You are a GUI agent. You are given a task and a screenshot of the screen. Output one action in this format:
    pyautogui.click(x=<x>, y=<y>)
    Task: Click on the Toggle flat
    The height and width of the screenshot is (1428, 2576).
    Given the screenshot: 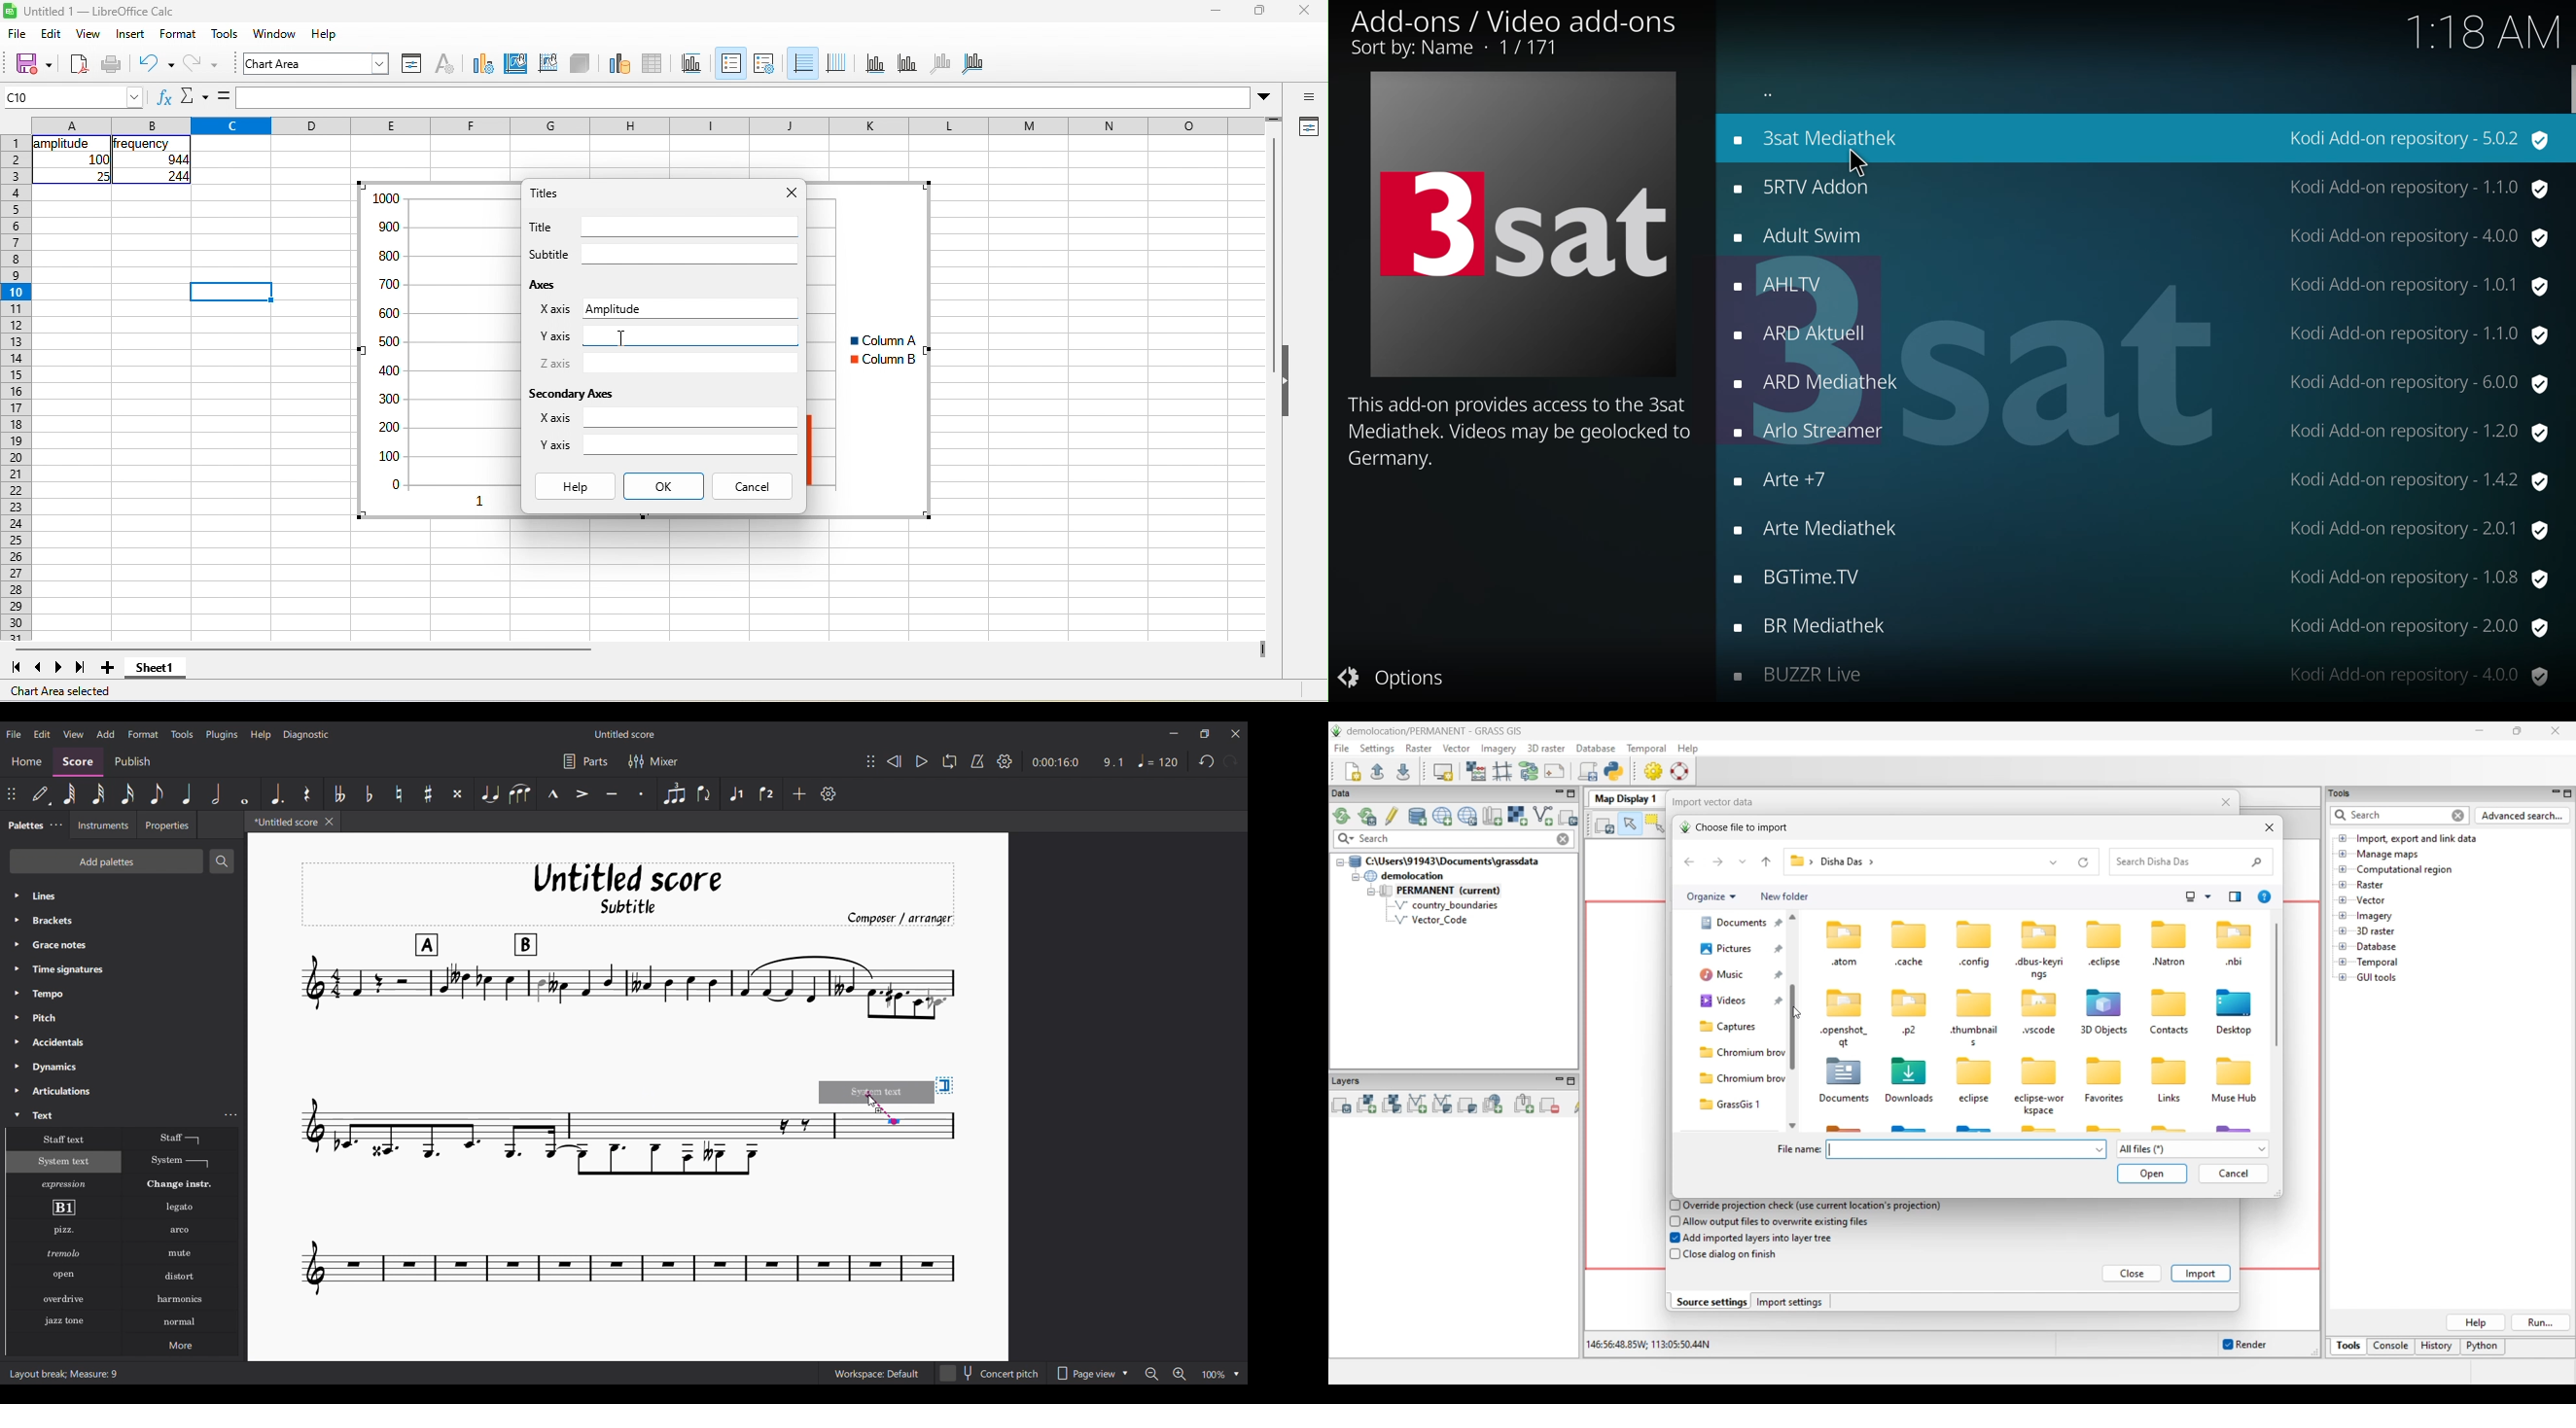 What is the action you would take?
    pyautogui.click(x=369, y=794)
    